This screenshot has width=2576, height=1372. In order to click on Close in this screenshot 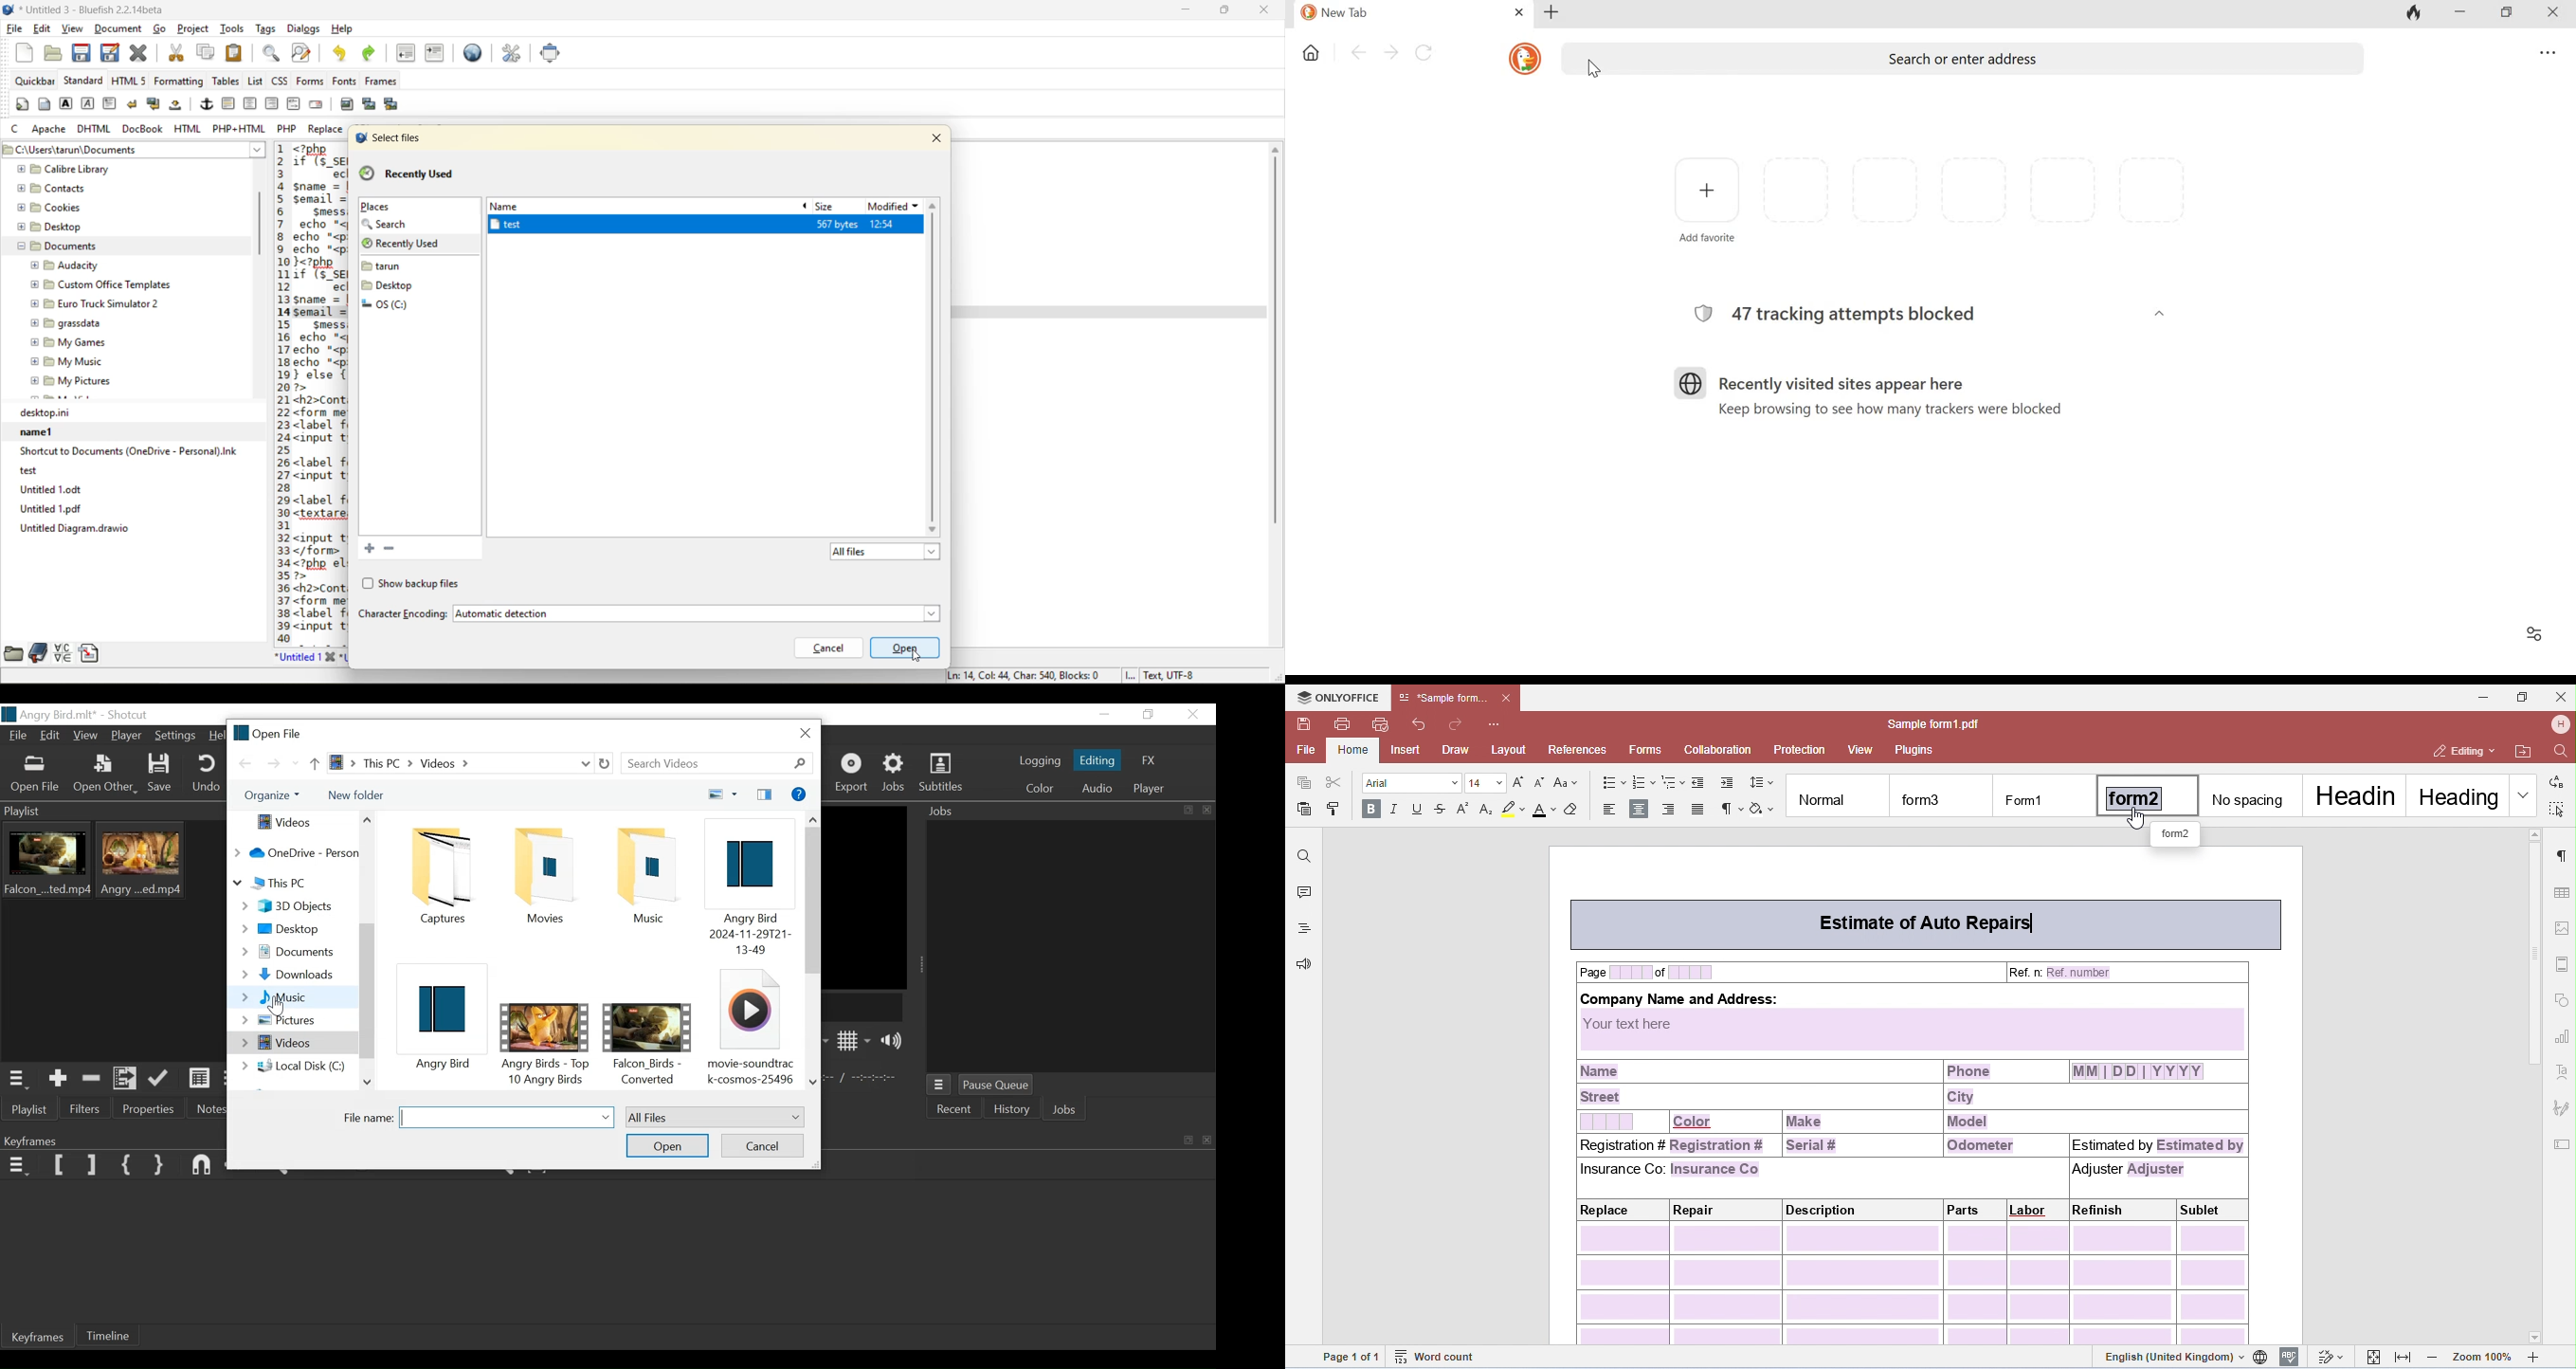, I will do `click(1194, 714)`.